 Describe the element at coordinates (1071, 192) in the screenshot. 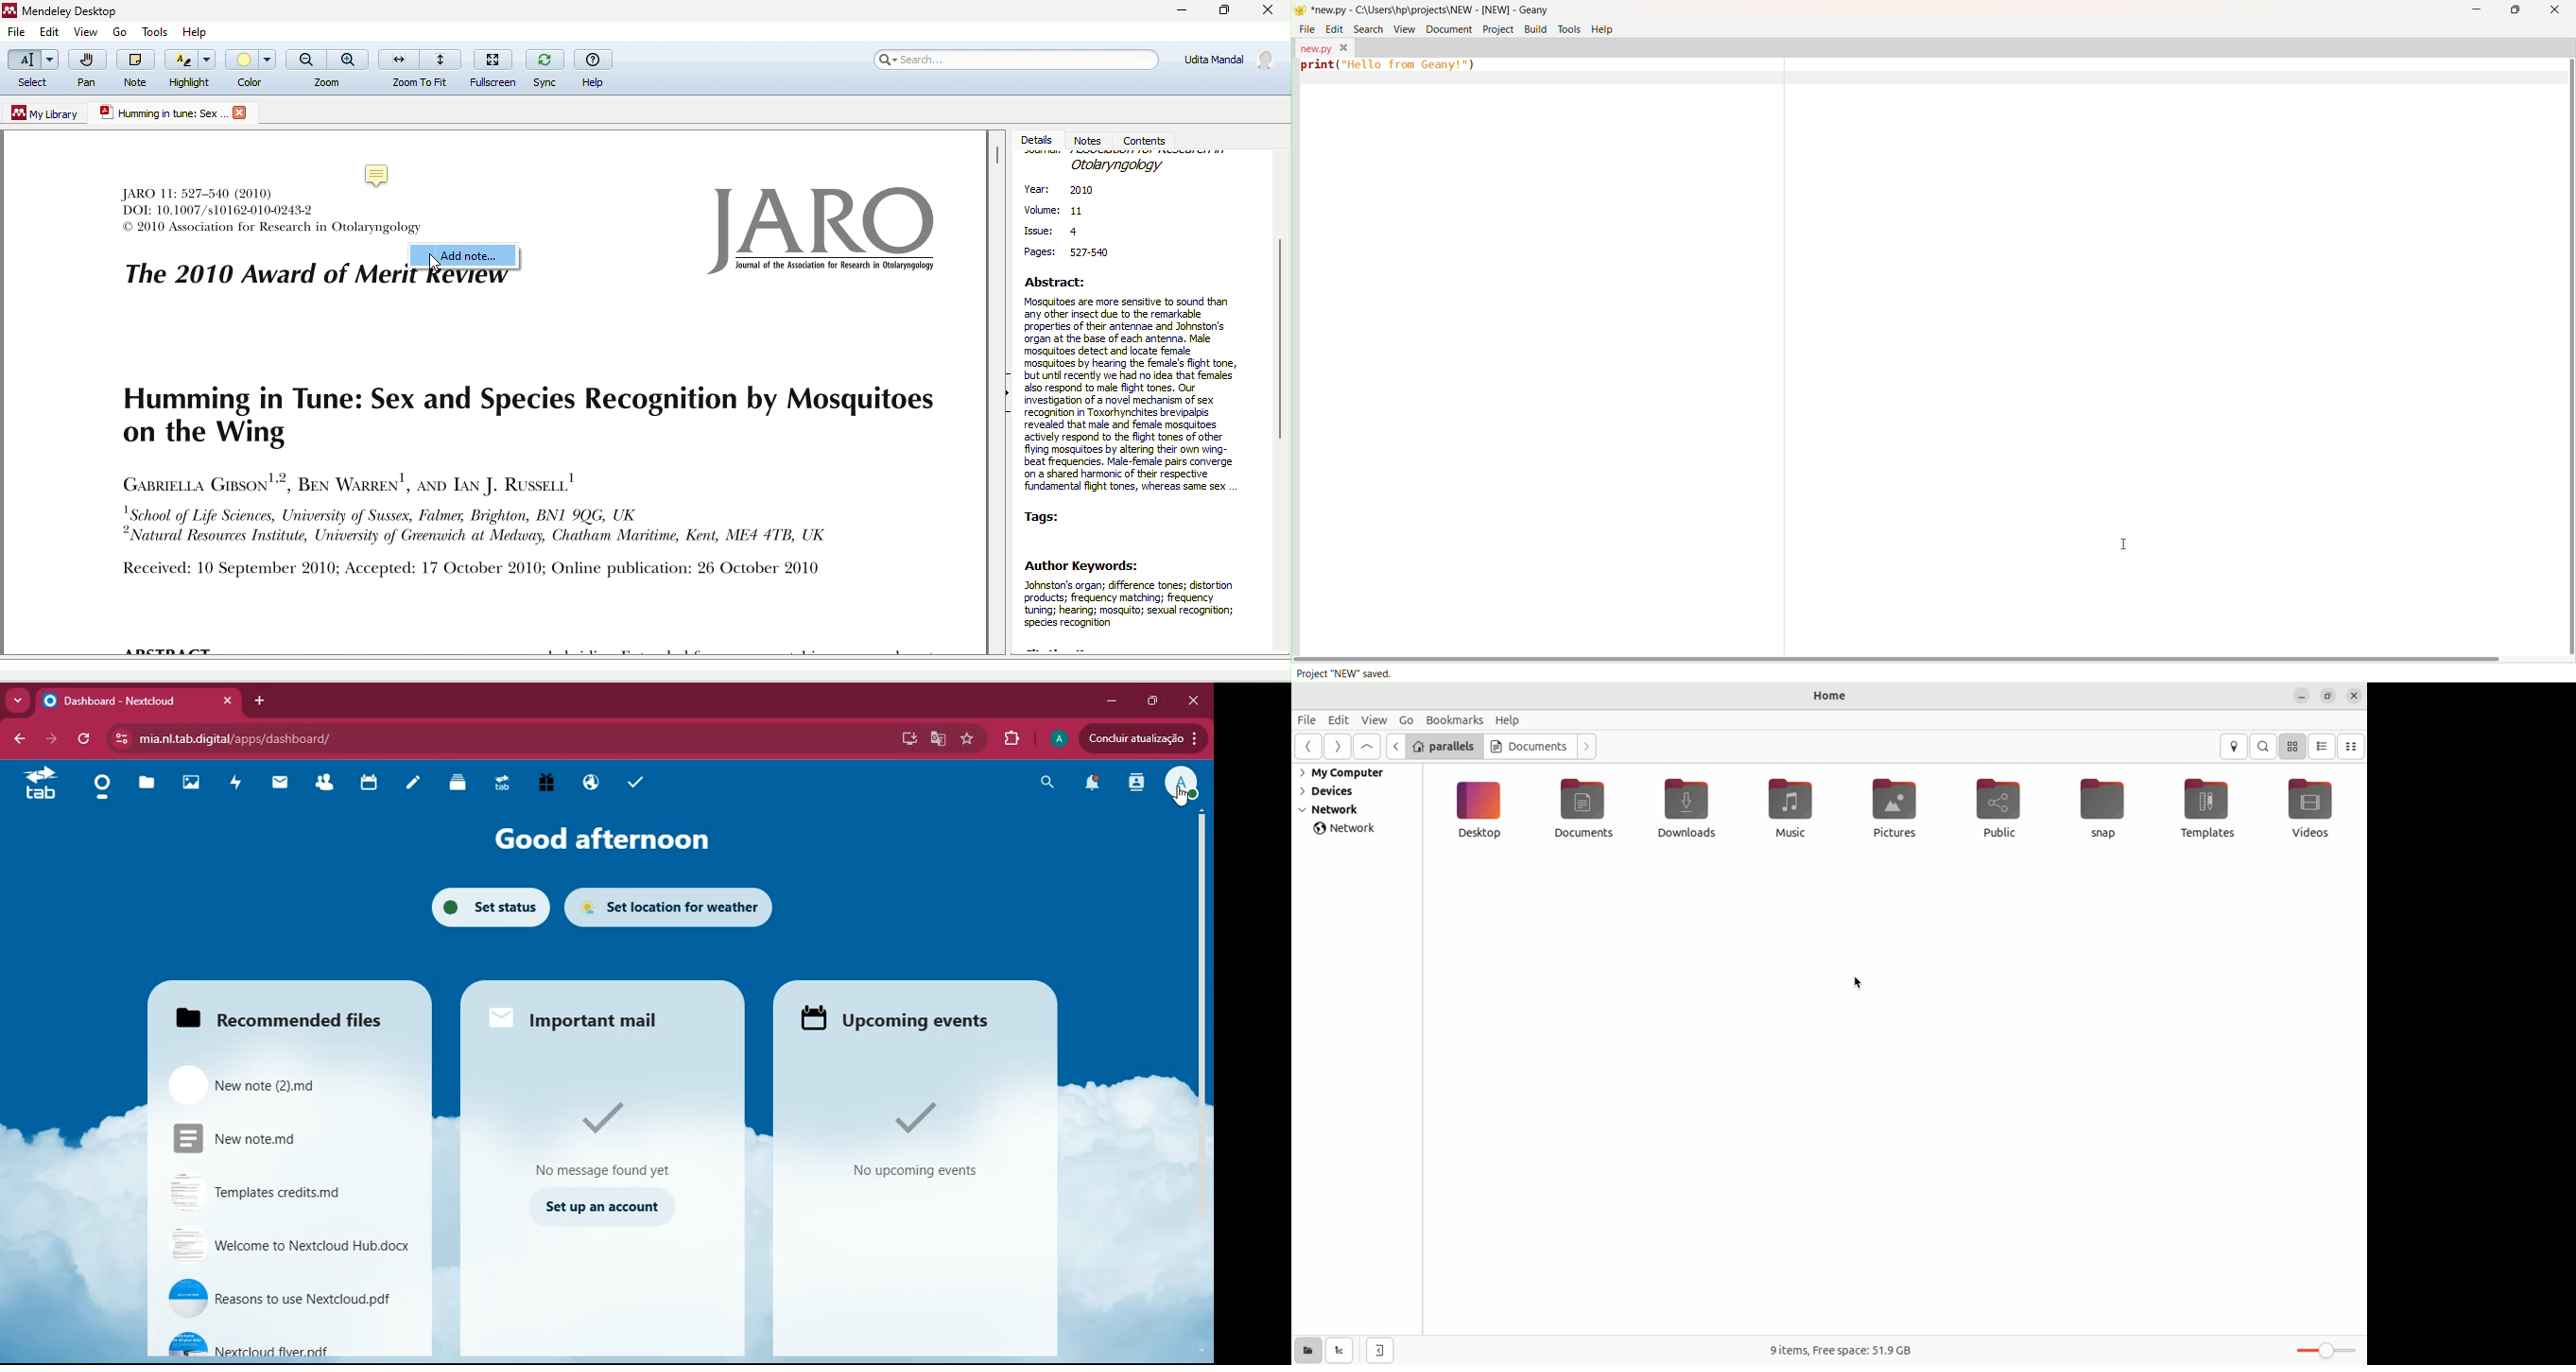

I see `year:2010` at that location.